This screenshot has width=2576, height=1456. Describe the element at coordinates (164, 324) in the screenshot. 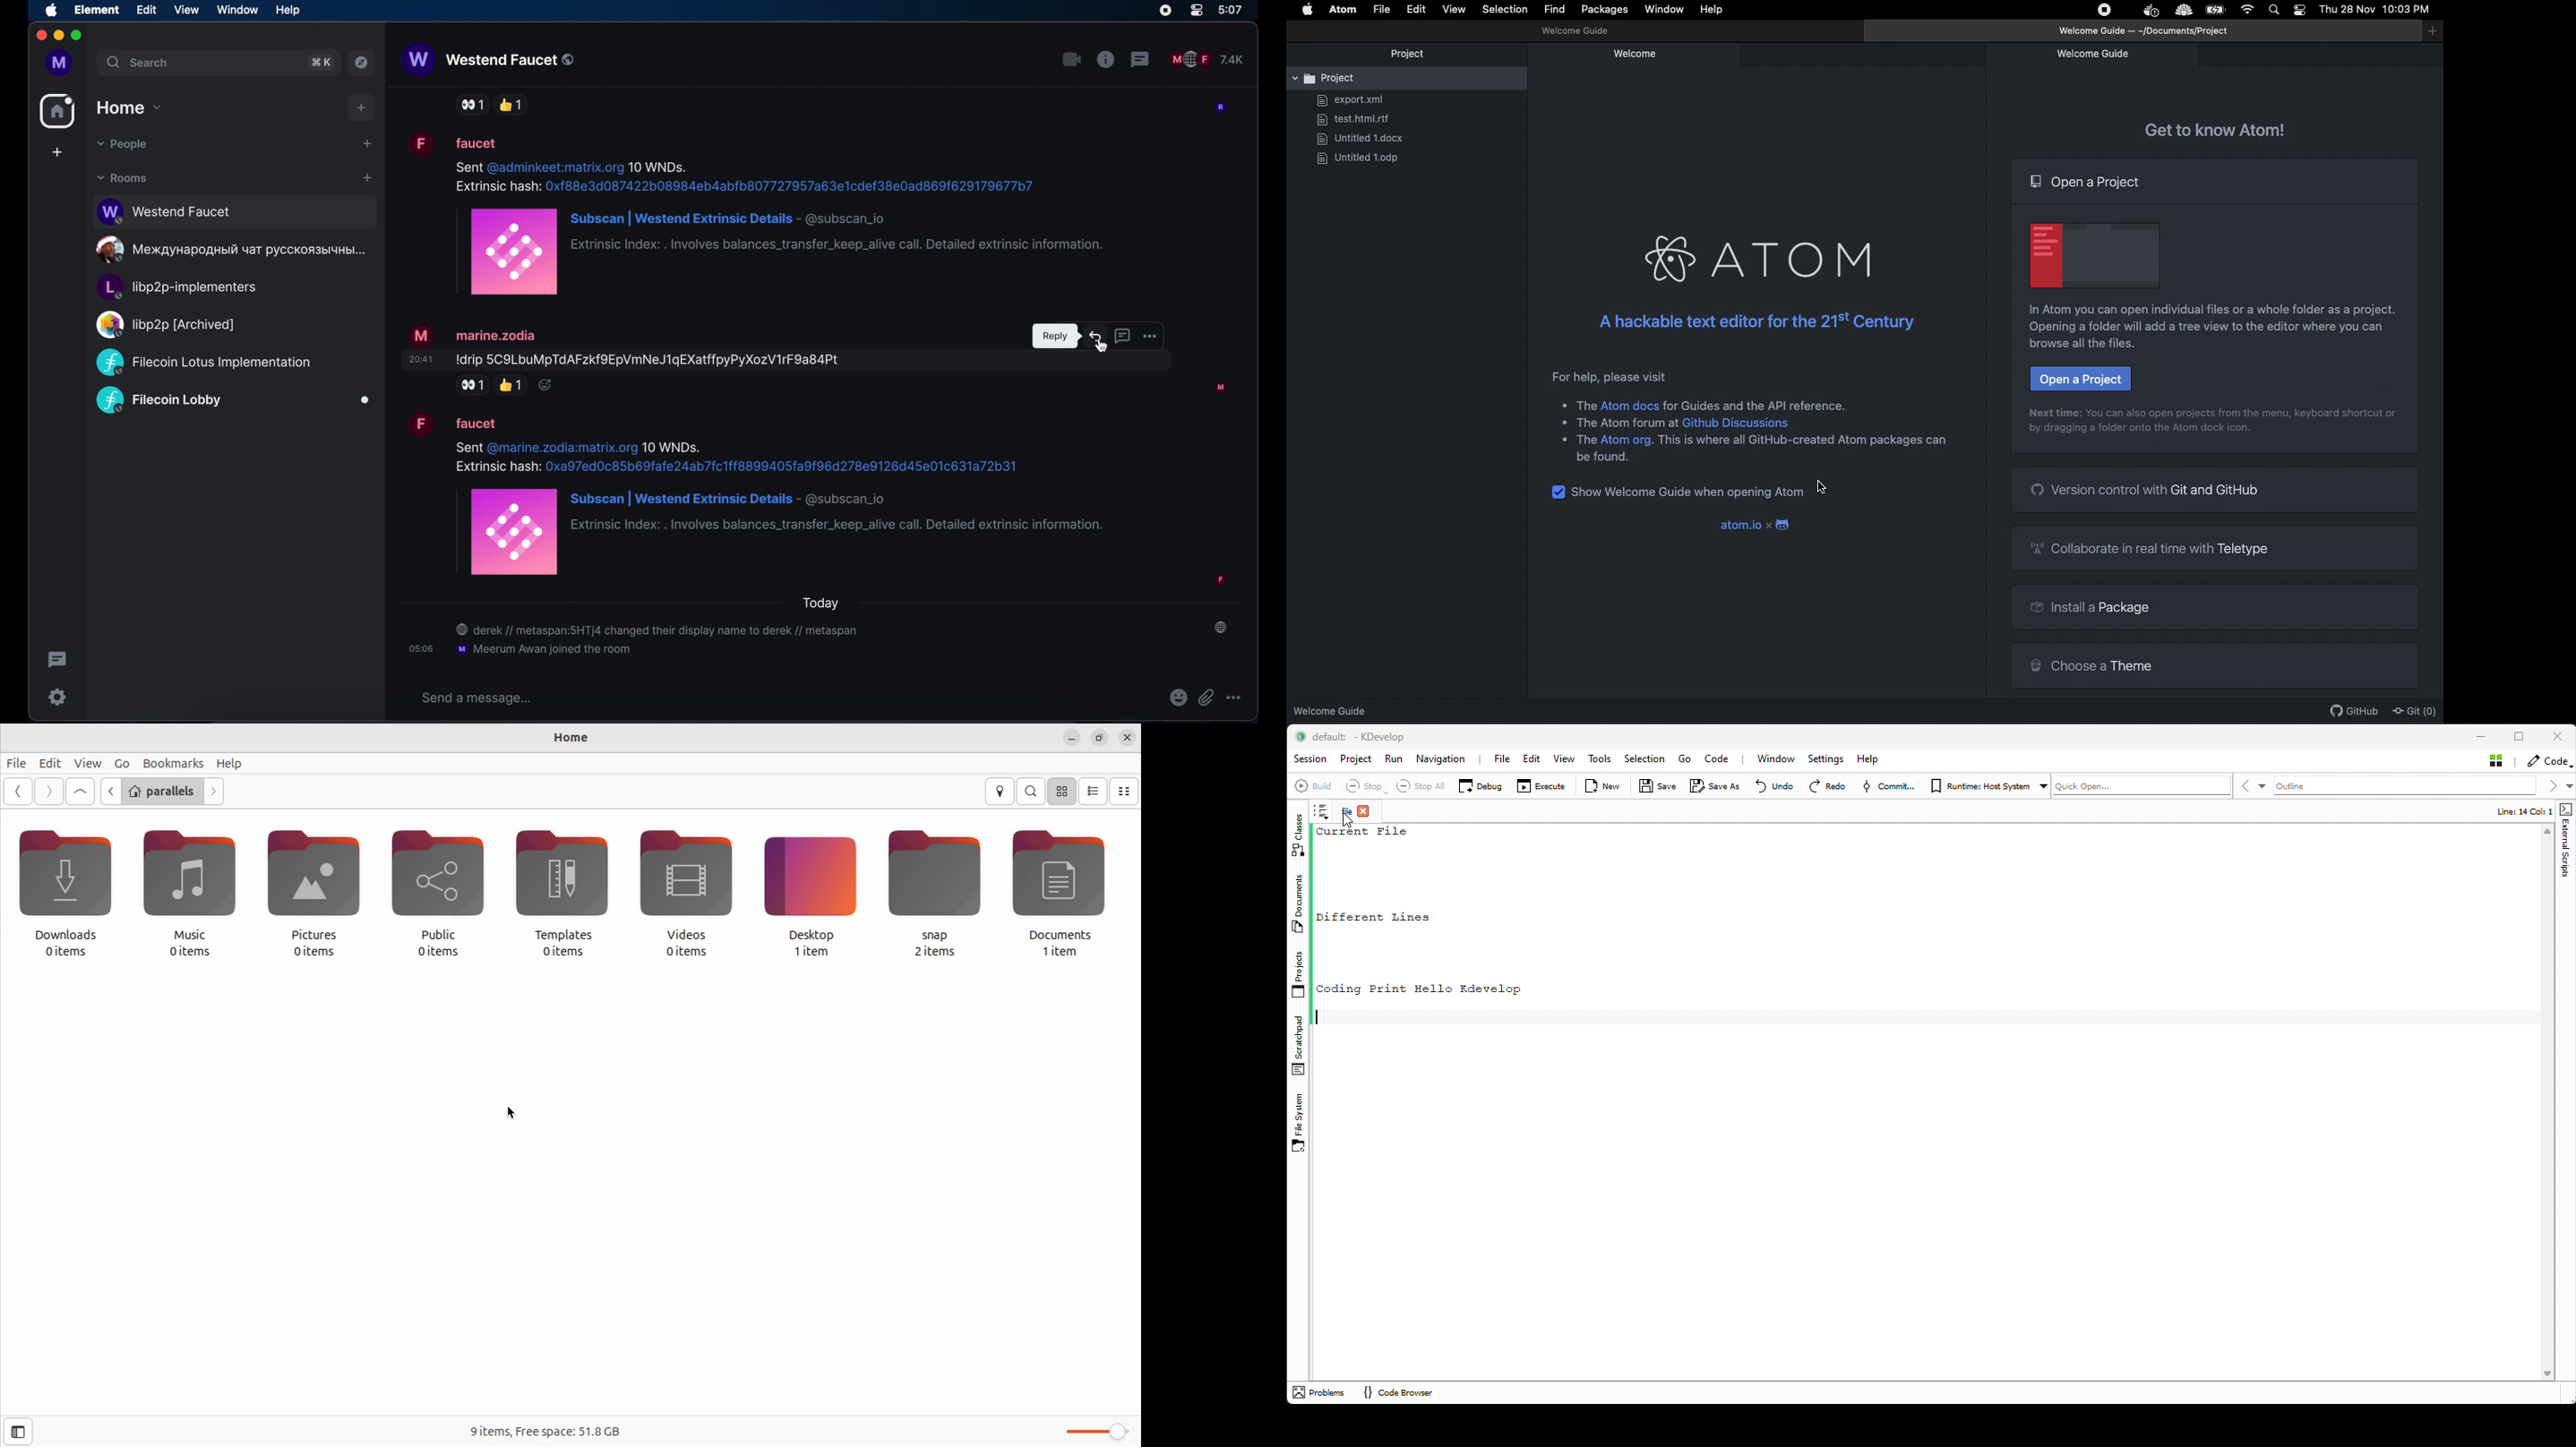

I see `public room` at that location.